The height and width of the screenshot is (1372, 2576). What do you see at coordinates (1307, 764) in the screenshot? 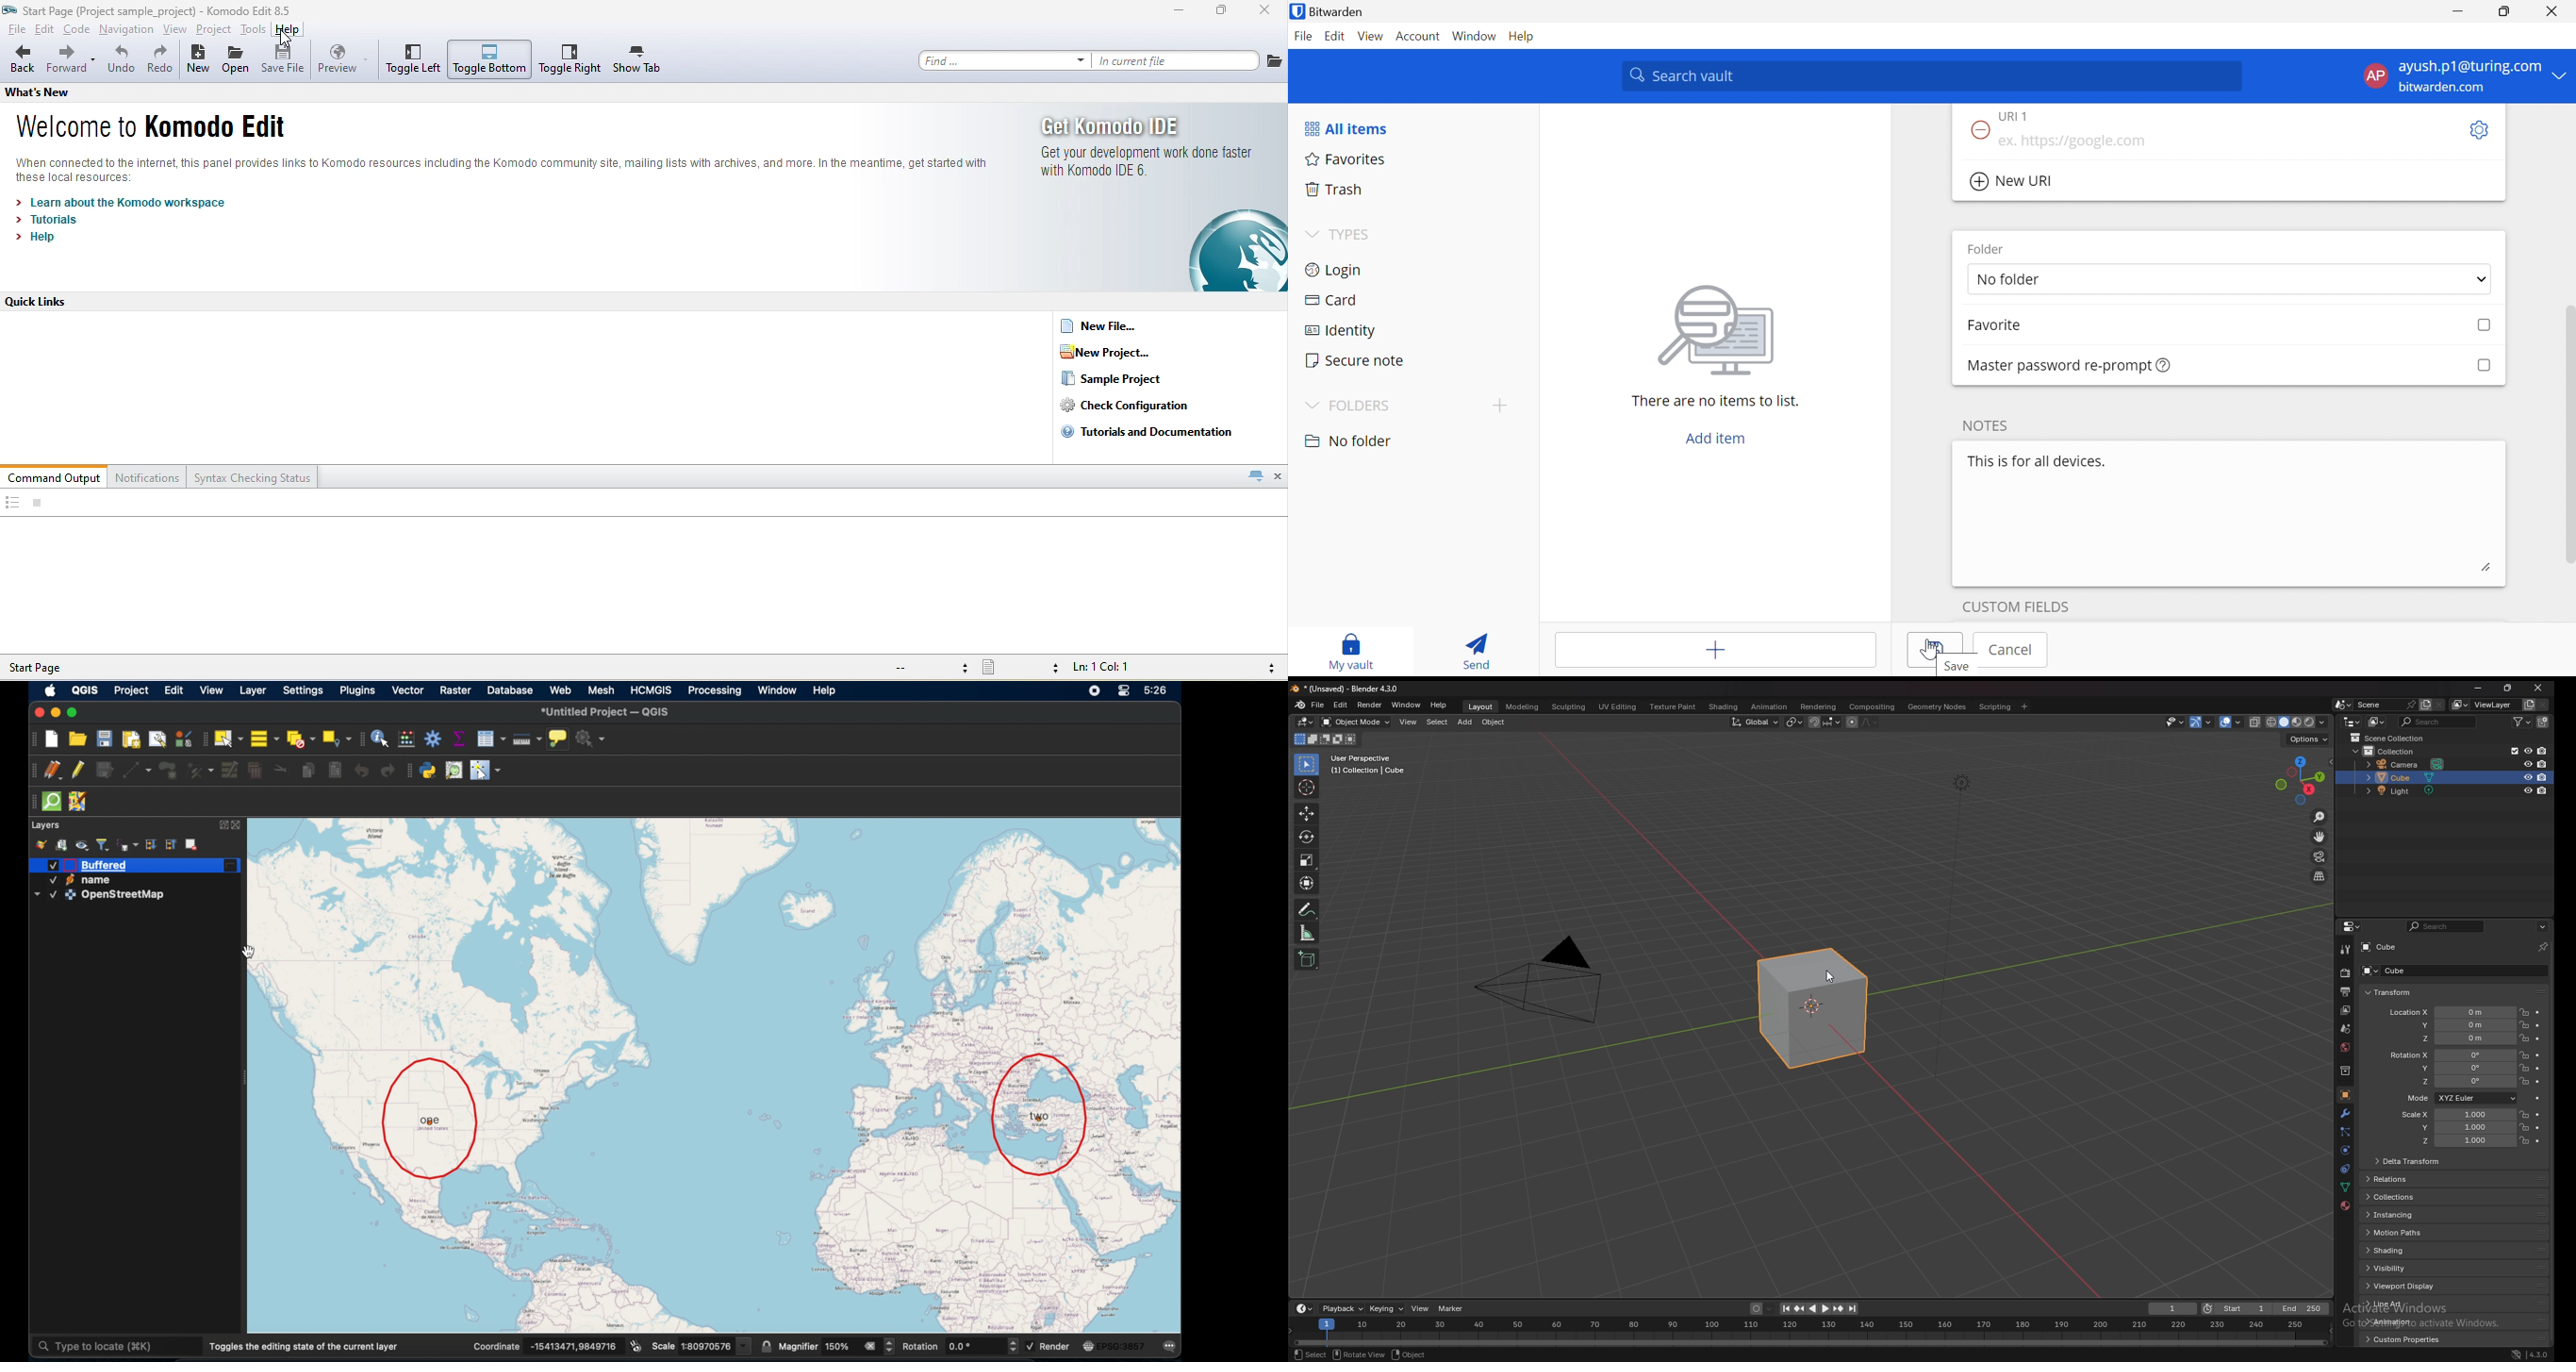
I see `selector` at bounding box center [1307, 764].